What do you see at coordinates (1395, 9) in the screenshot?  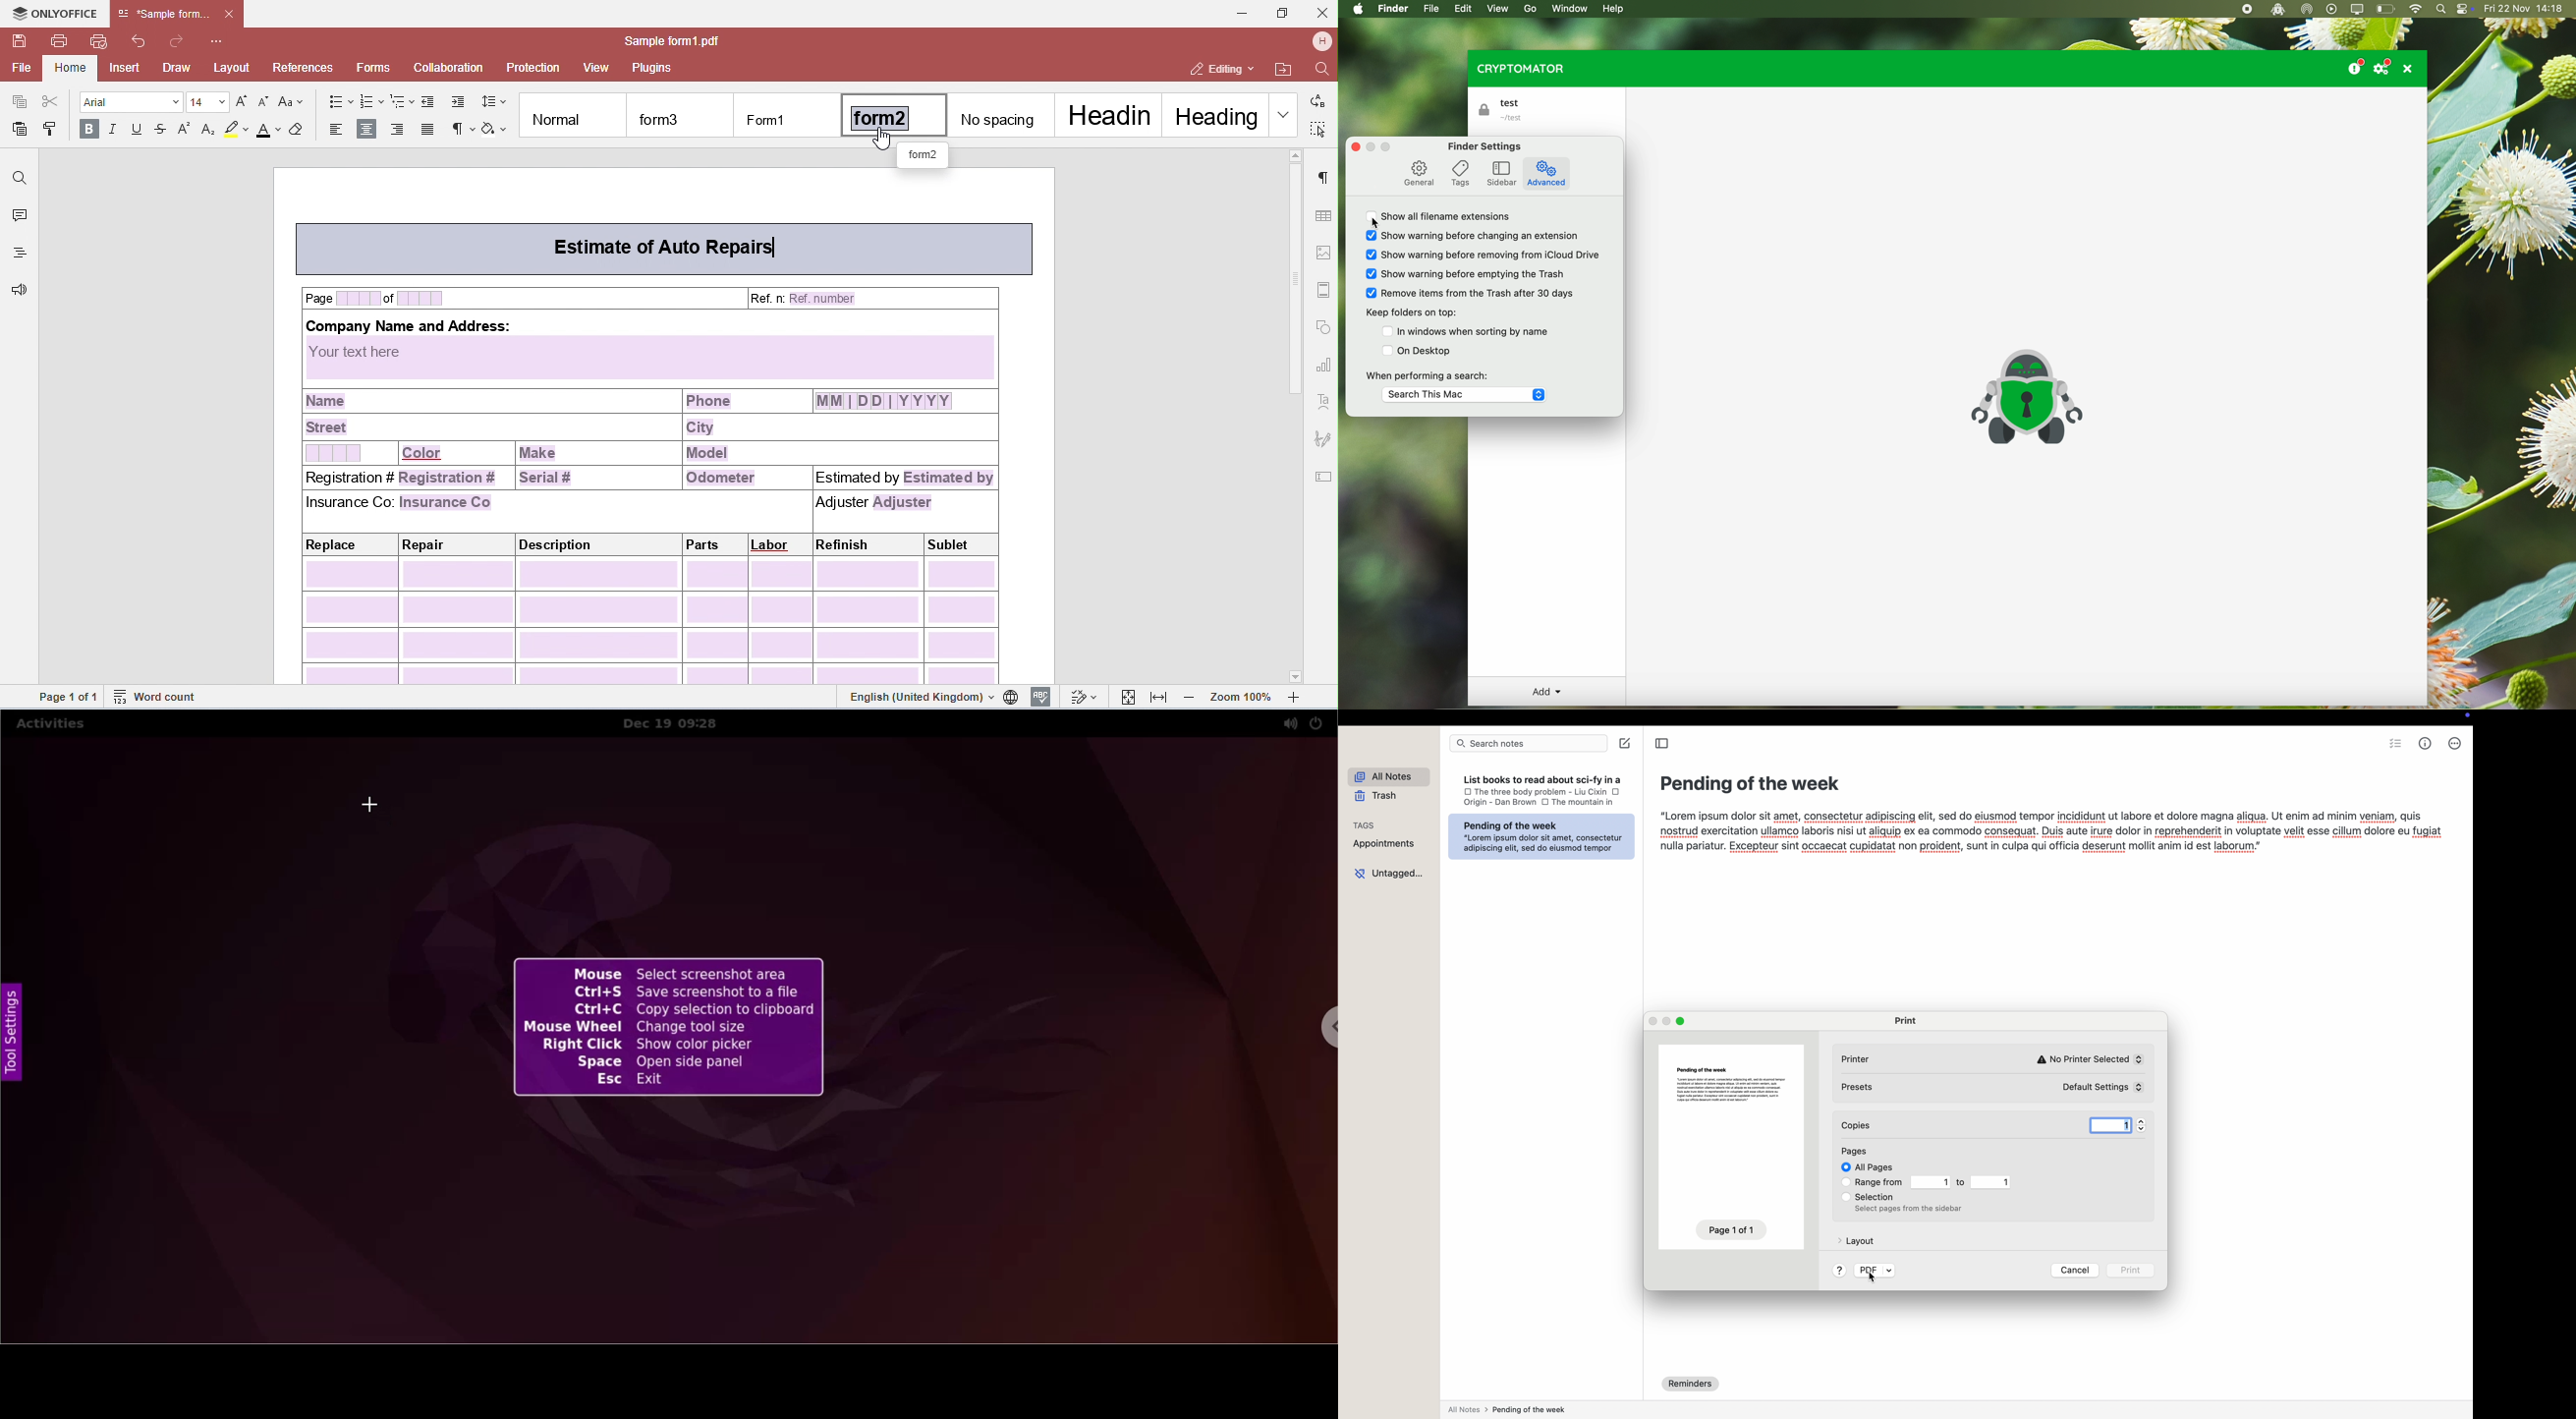 I see `finder` at bounding box center [1395, 9].